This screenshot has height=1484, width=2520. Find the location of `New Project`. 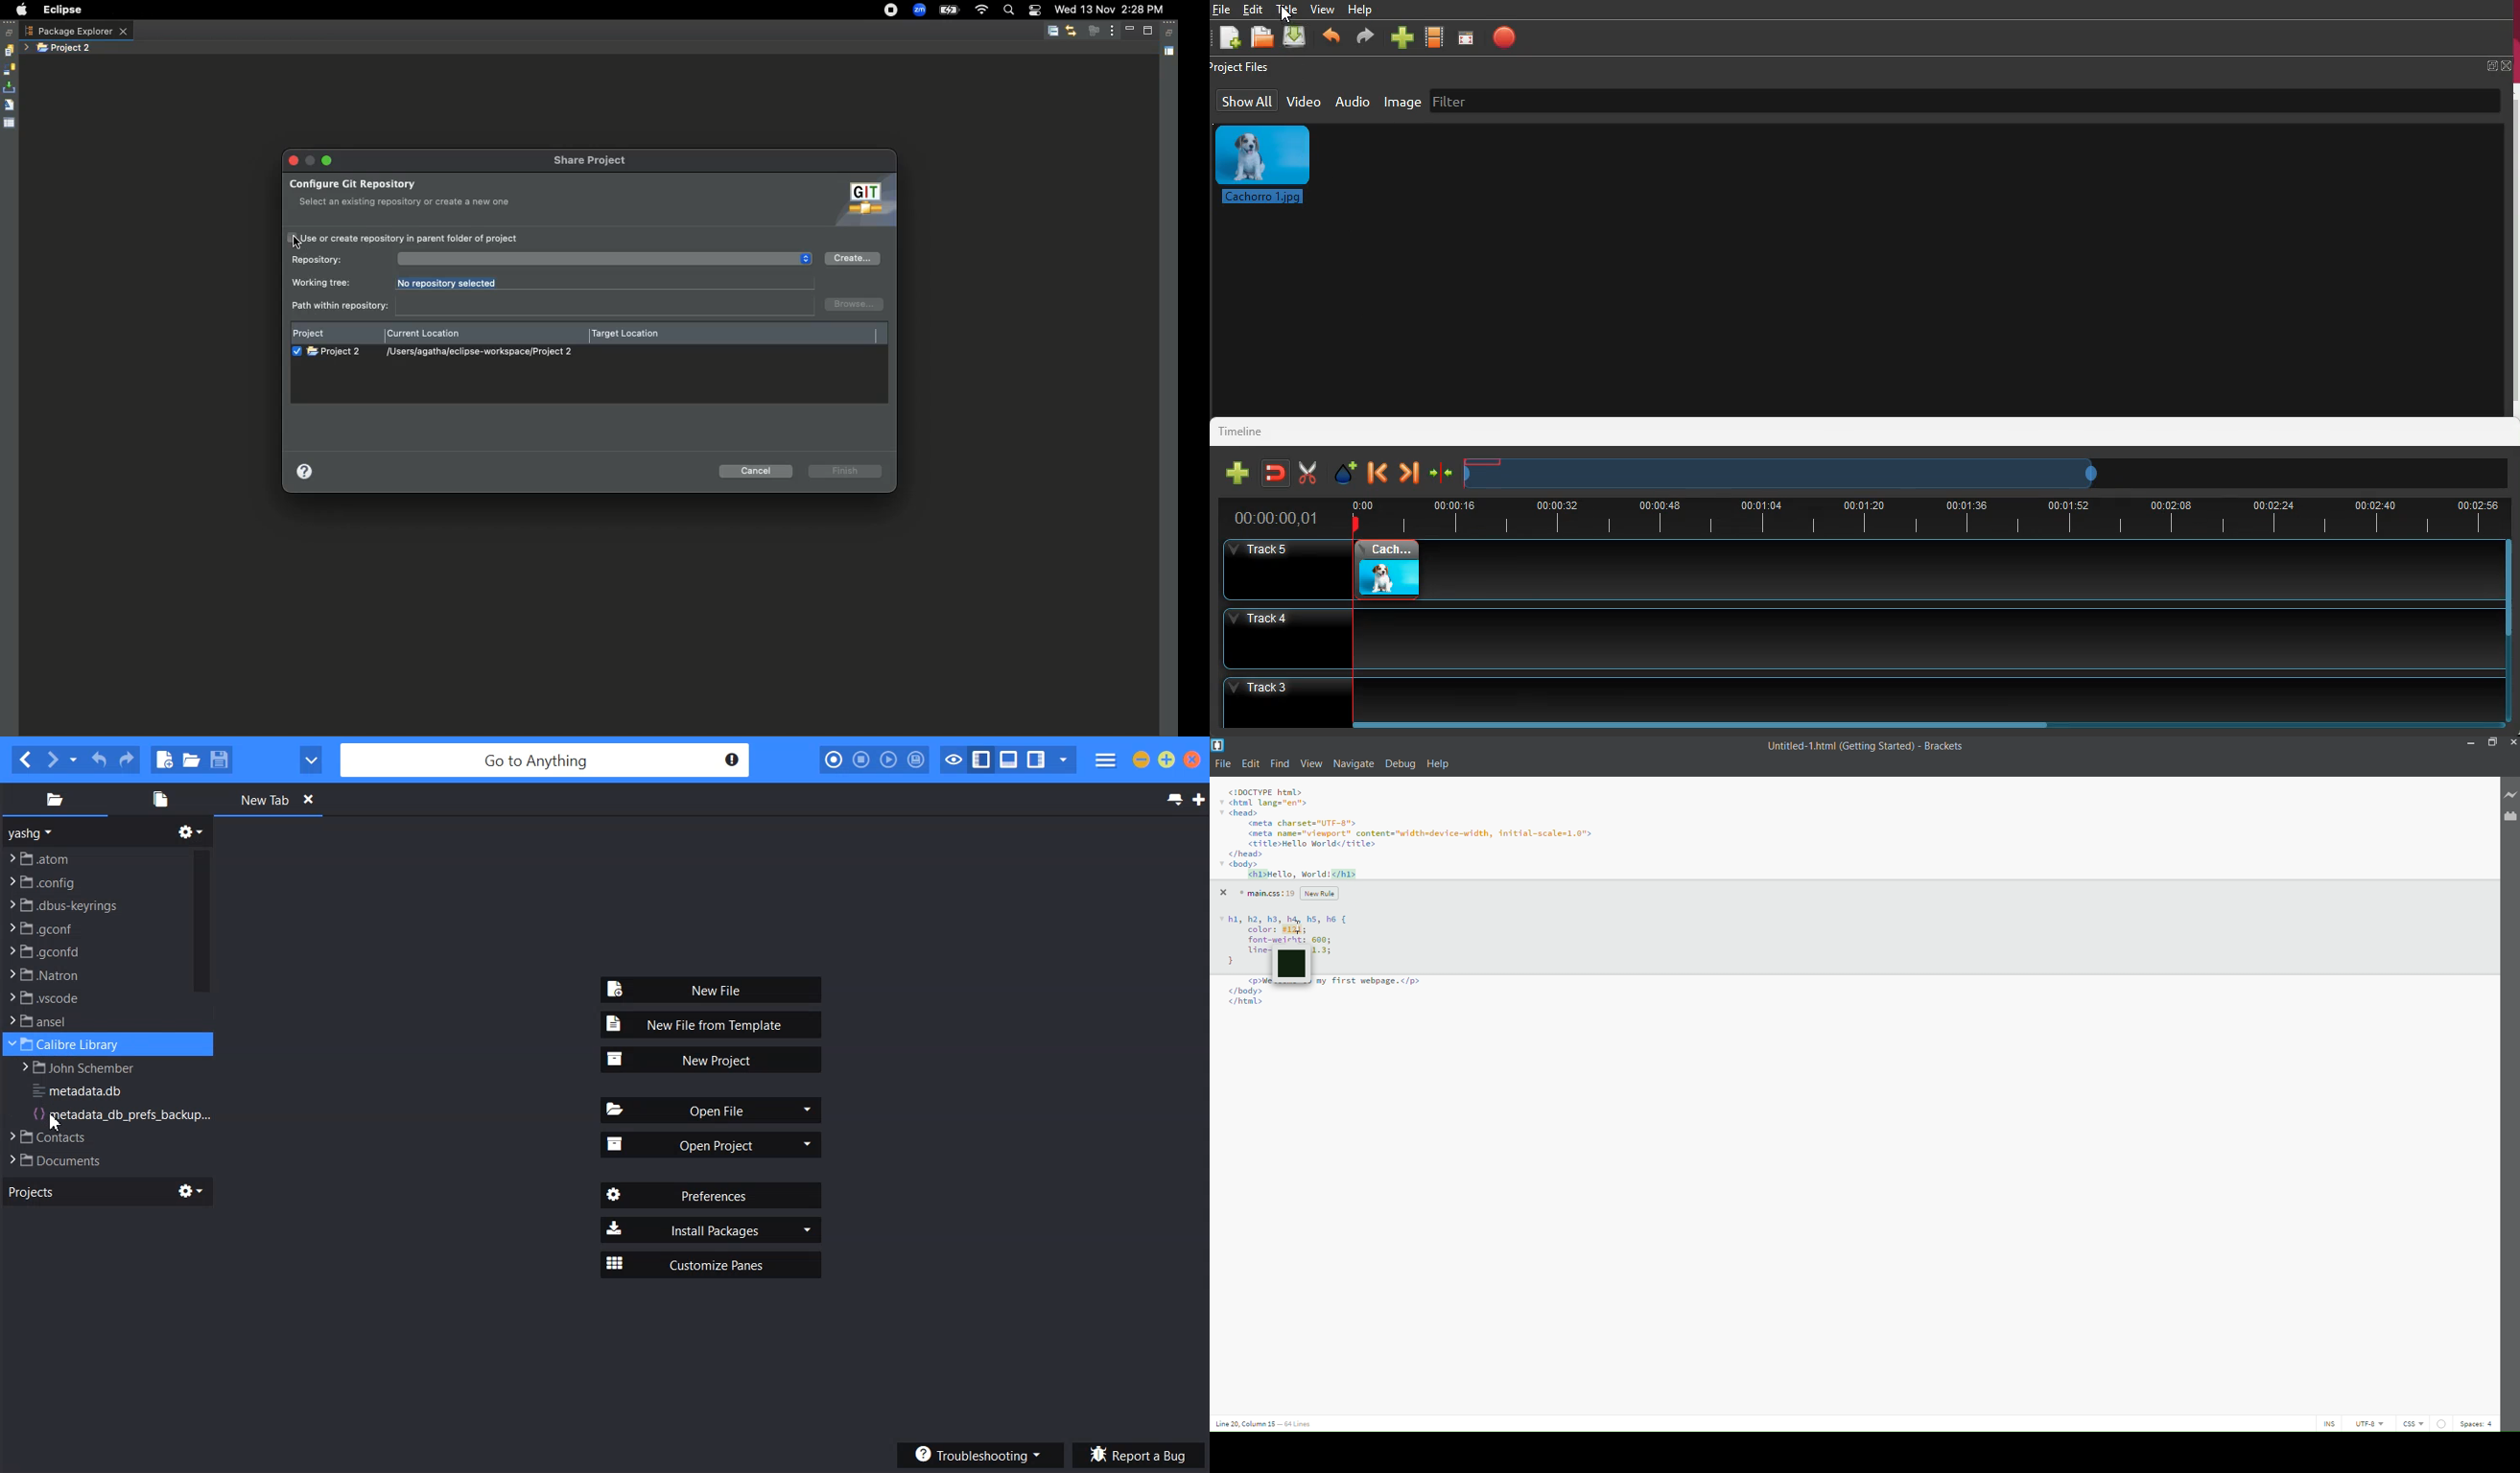

New Project is located at coordinates (712, 1060).